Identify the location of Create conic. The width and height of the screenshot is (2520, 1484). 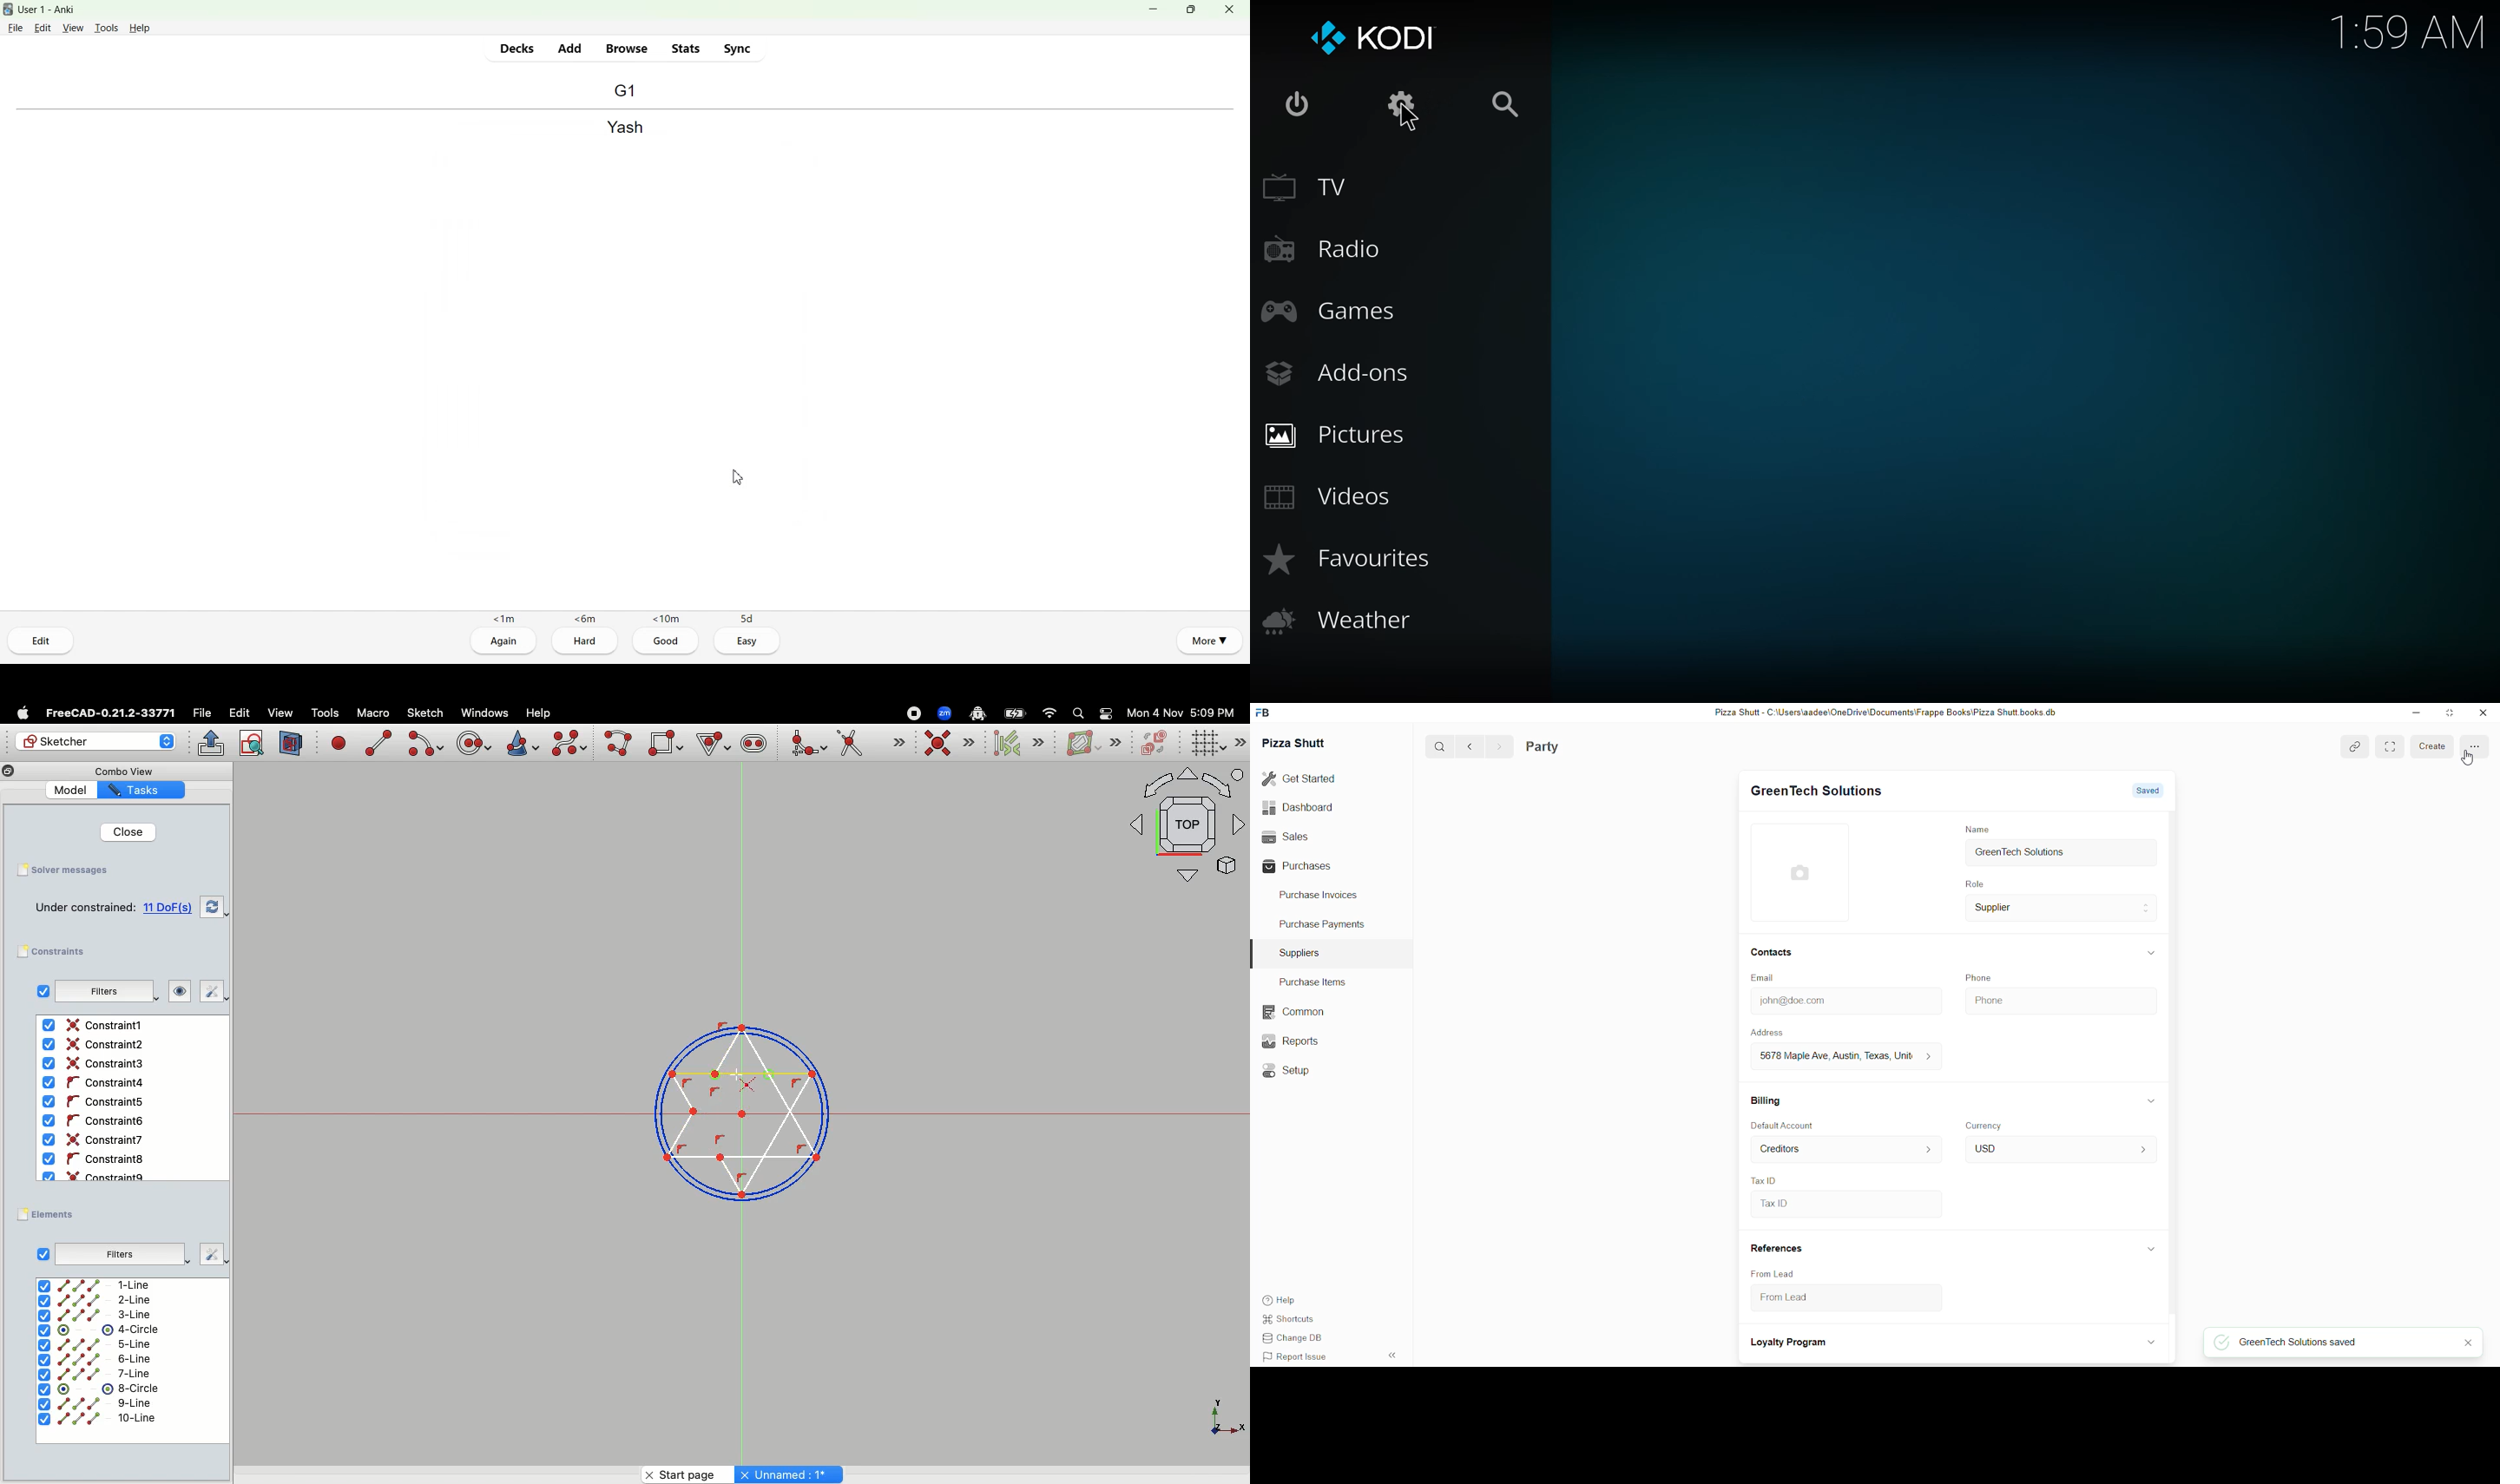
(521, 742).